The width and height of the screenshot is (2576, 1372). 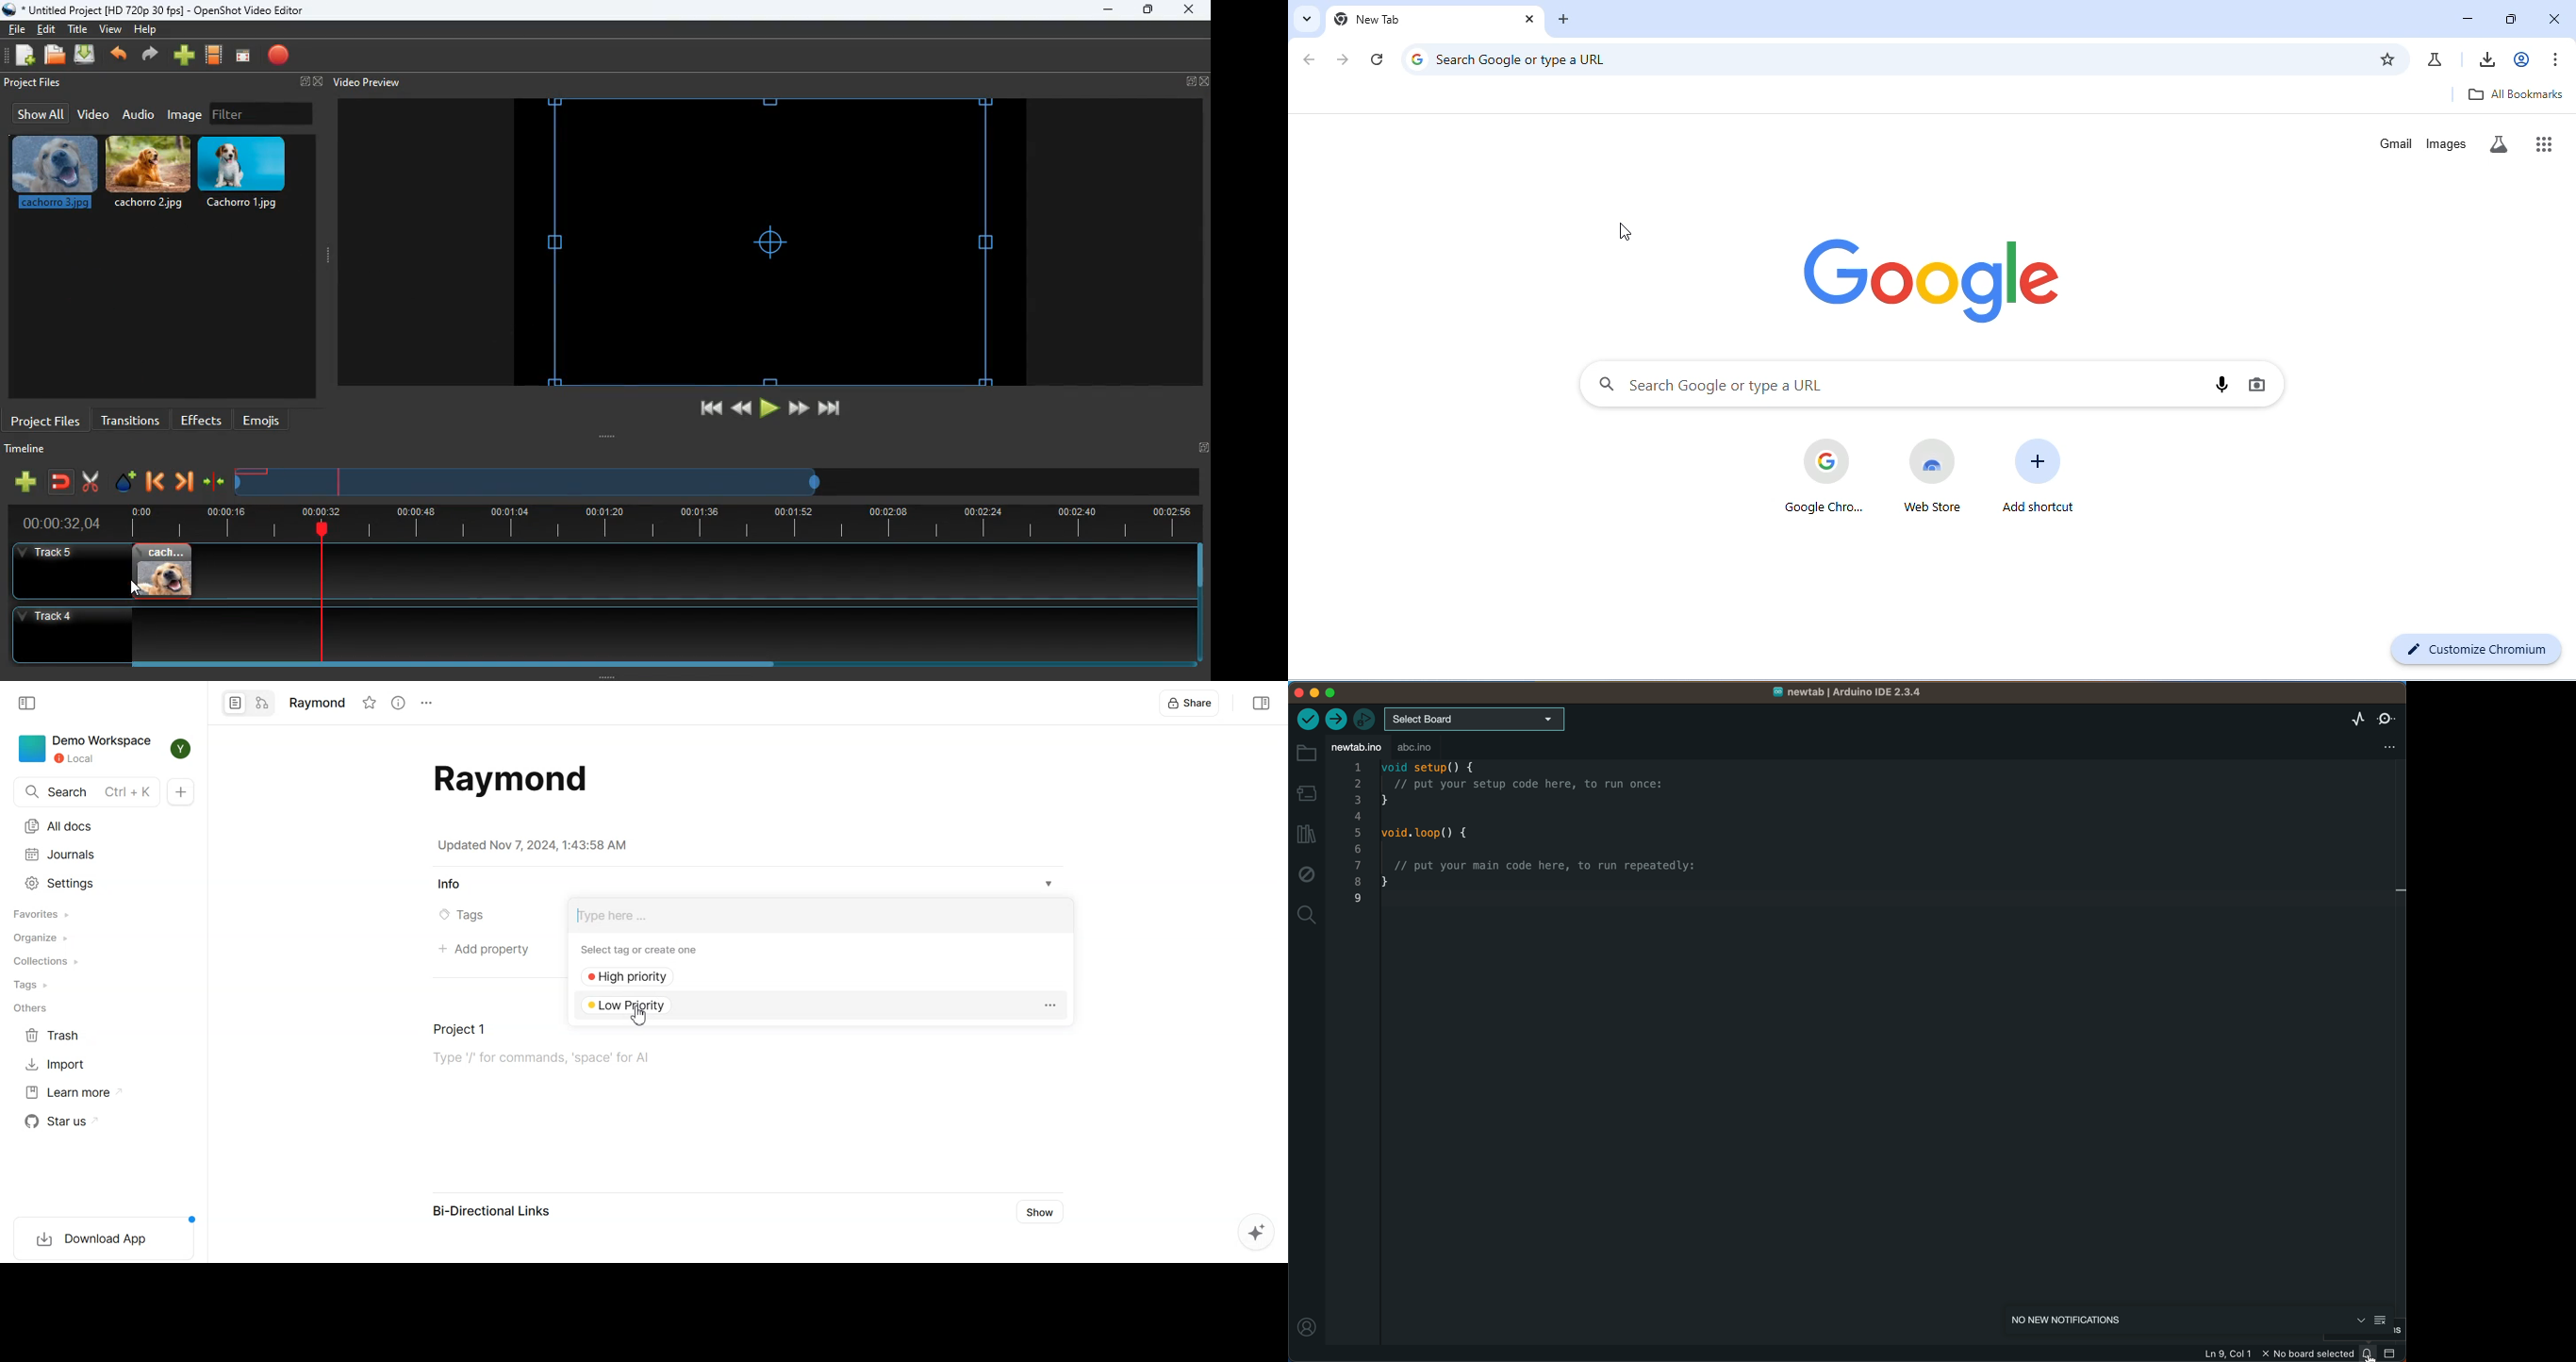 What do you see at coordinates (1108, 11) in the screenshot?
I see `minimize` at bounding box center [1108, 11].